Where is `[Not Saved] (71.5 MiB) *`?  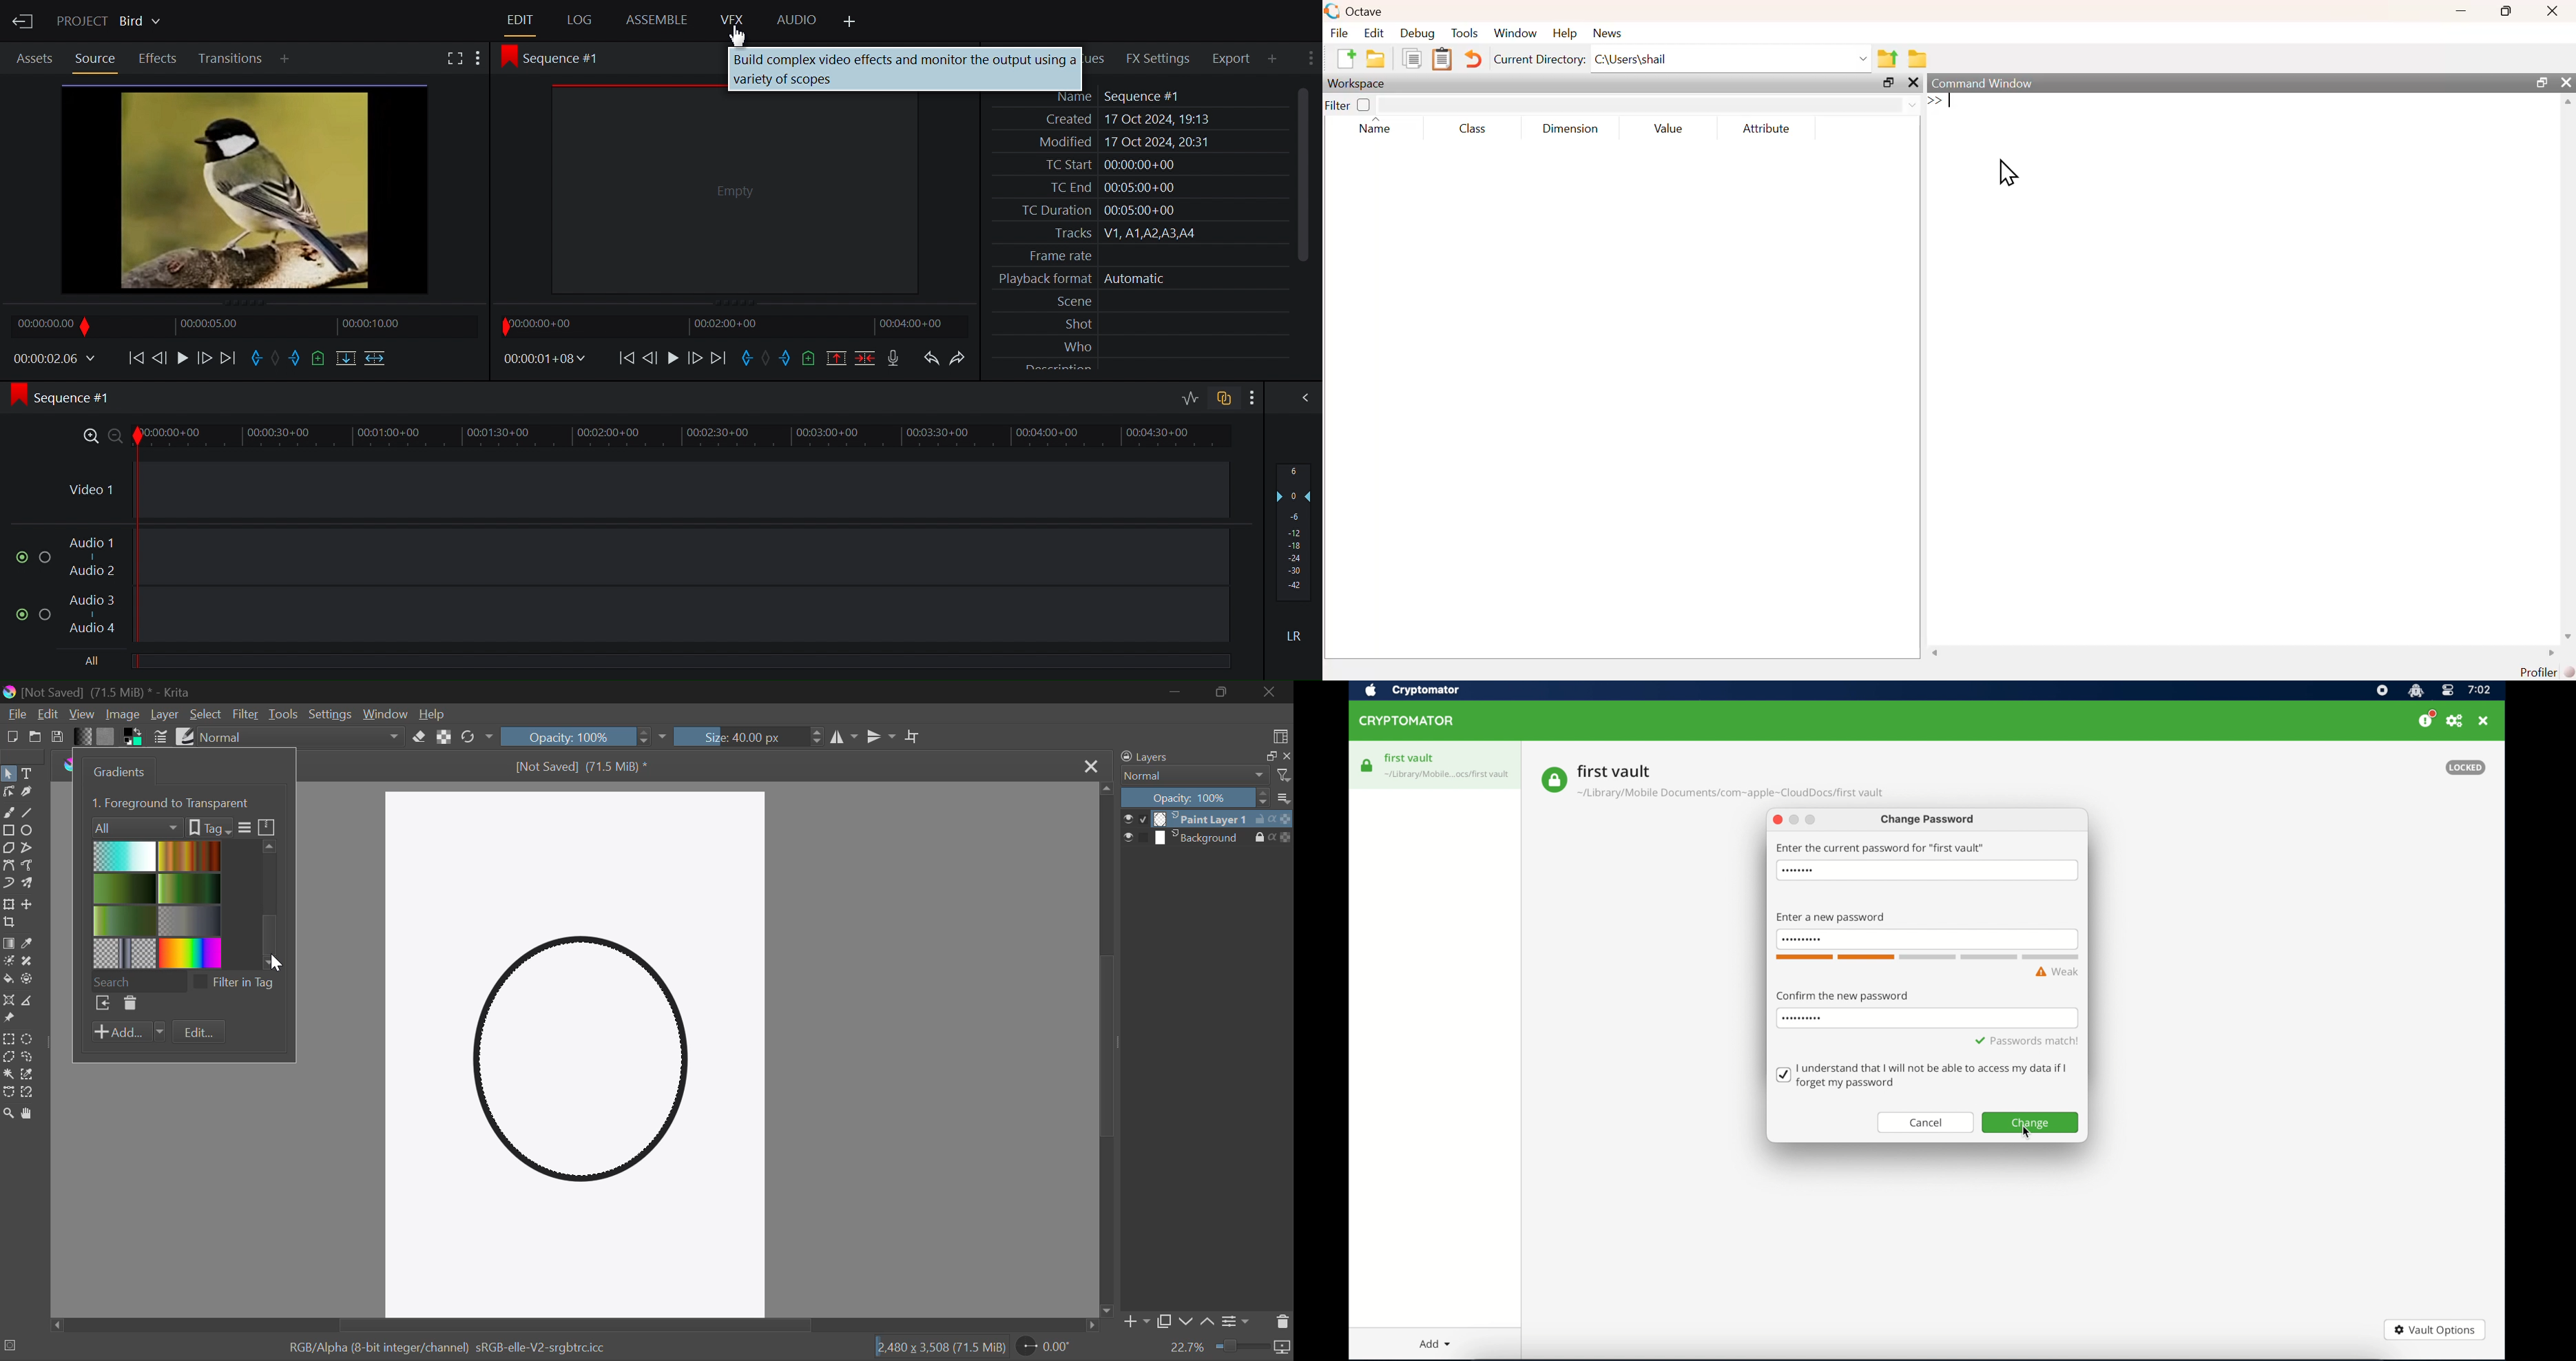 [Not Saved] (71.5 MiB) * is located at coordinates (581, 767).